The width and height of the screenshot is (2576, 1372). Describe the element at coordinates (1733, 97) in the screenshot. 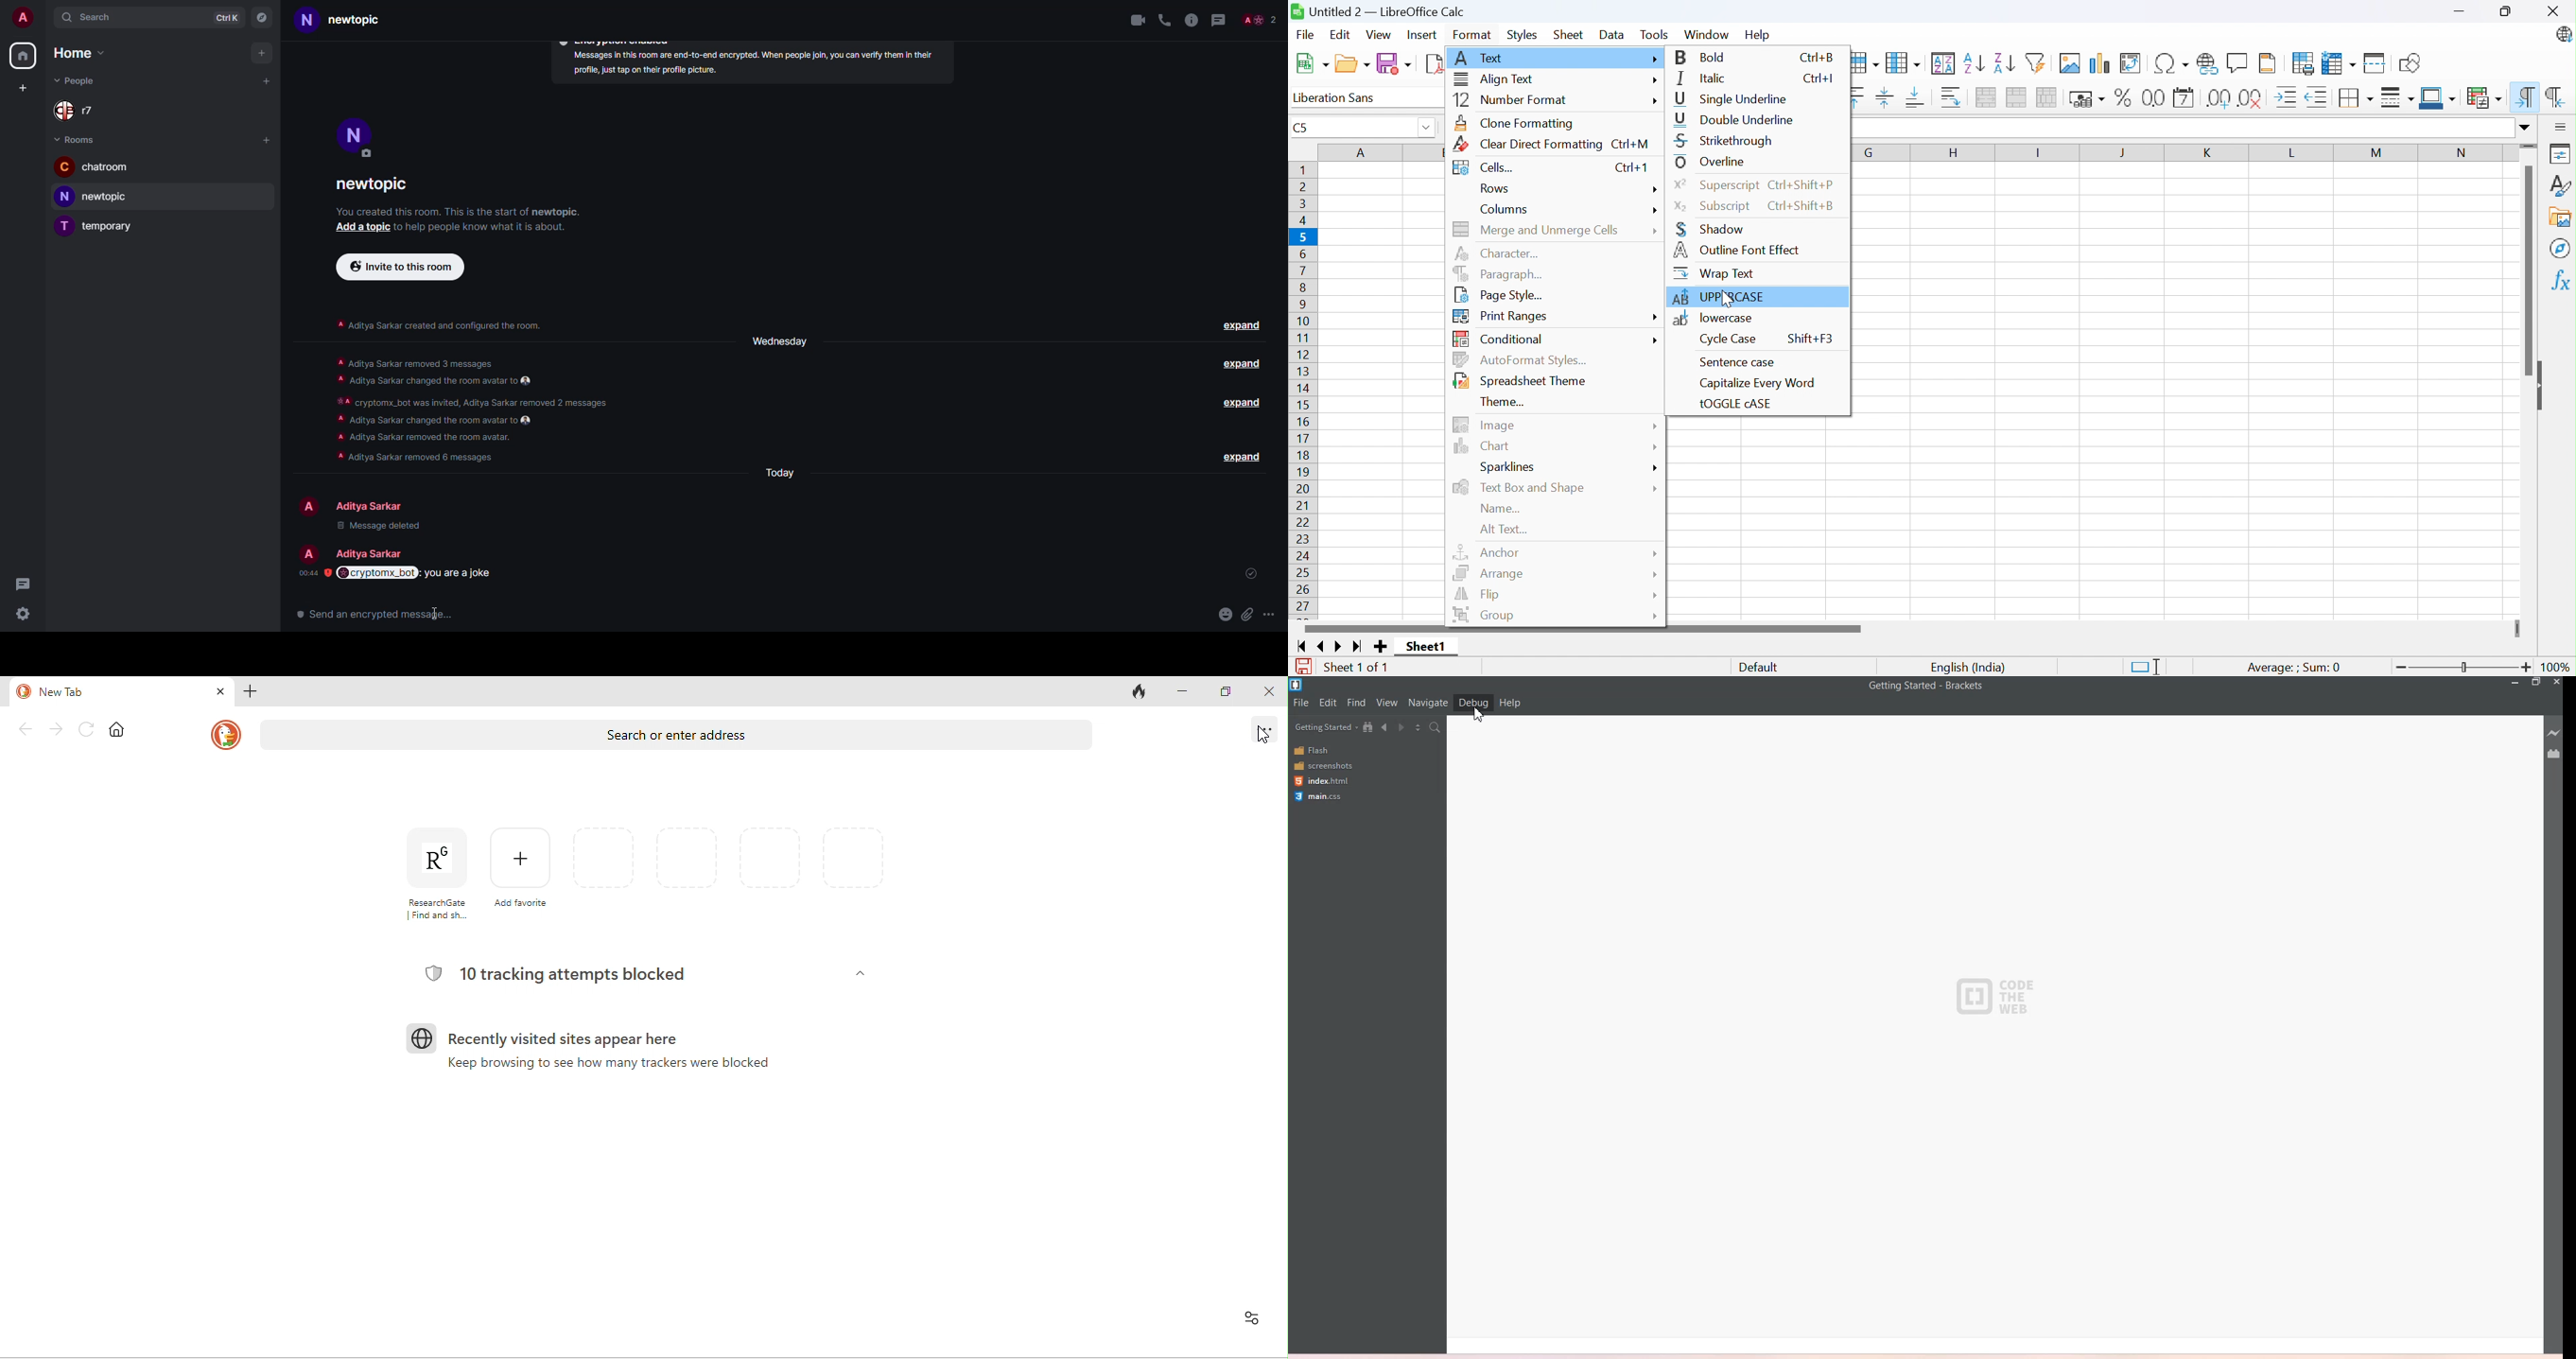

I see `Single underline` at that location.